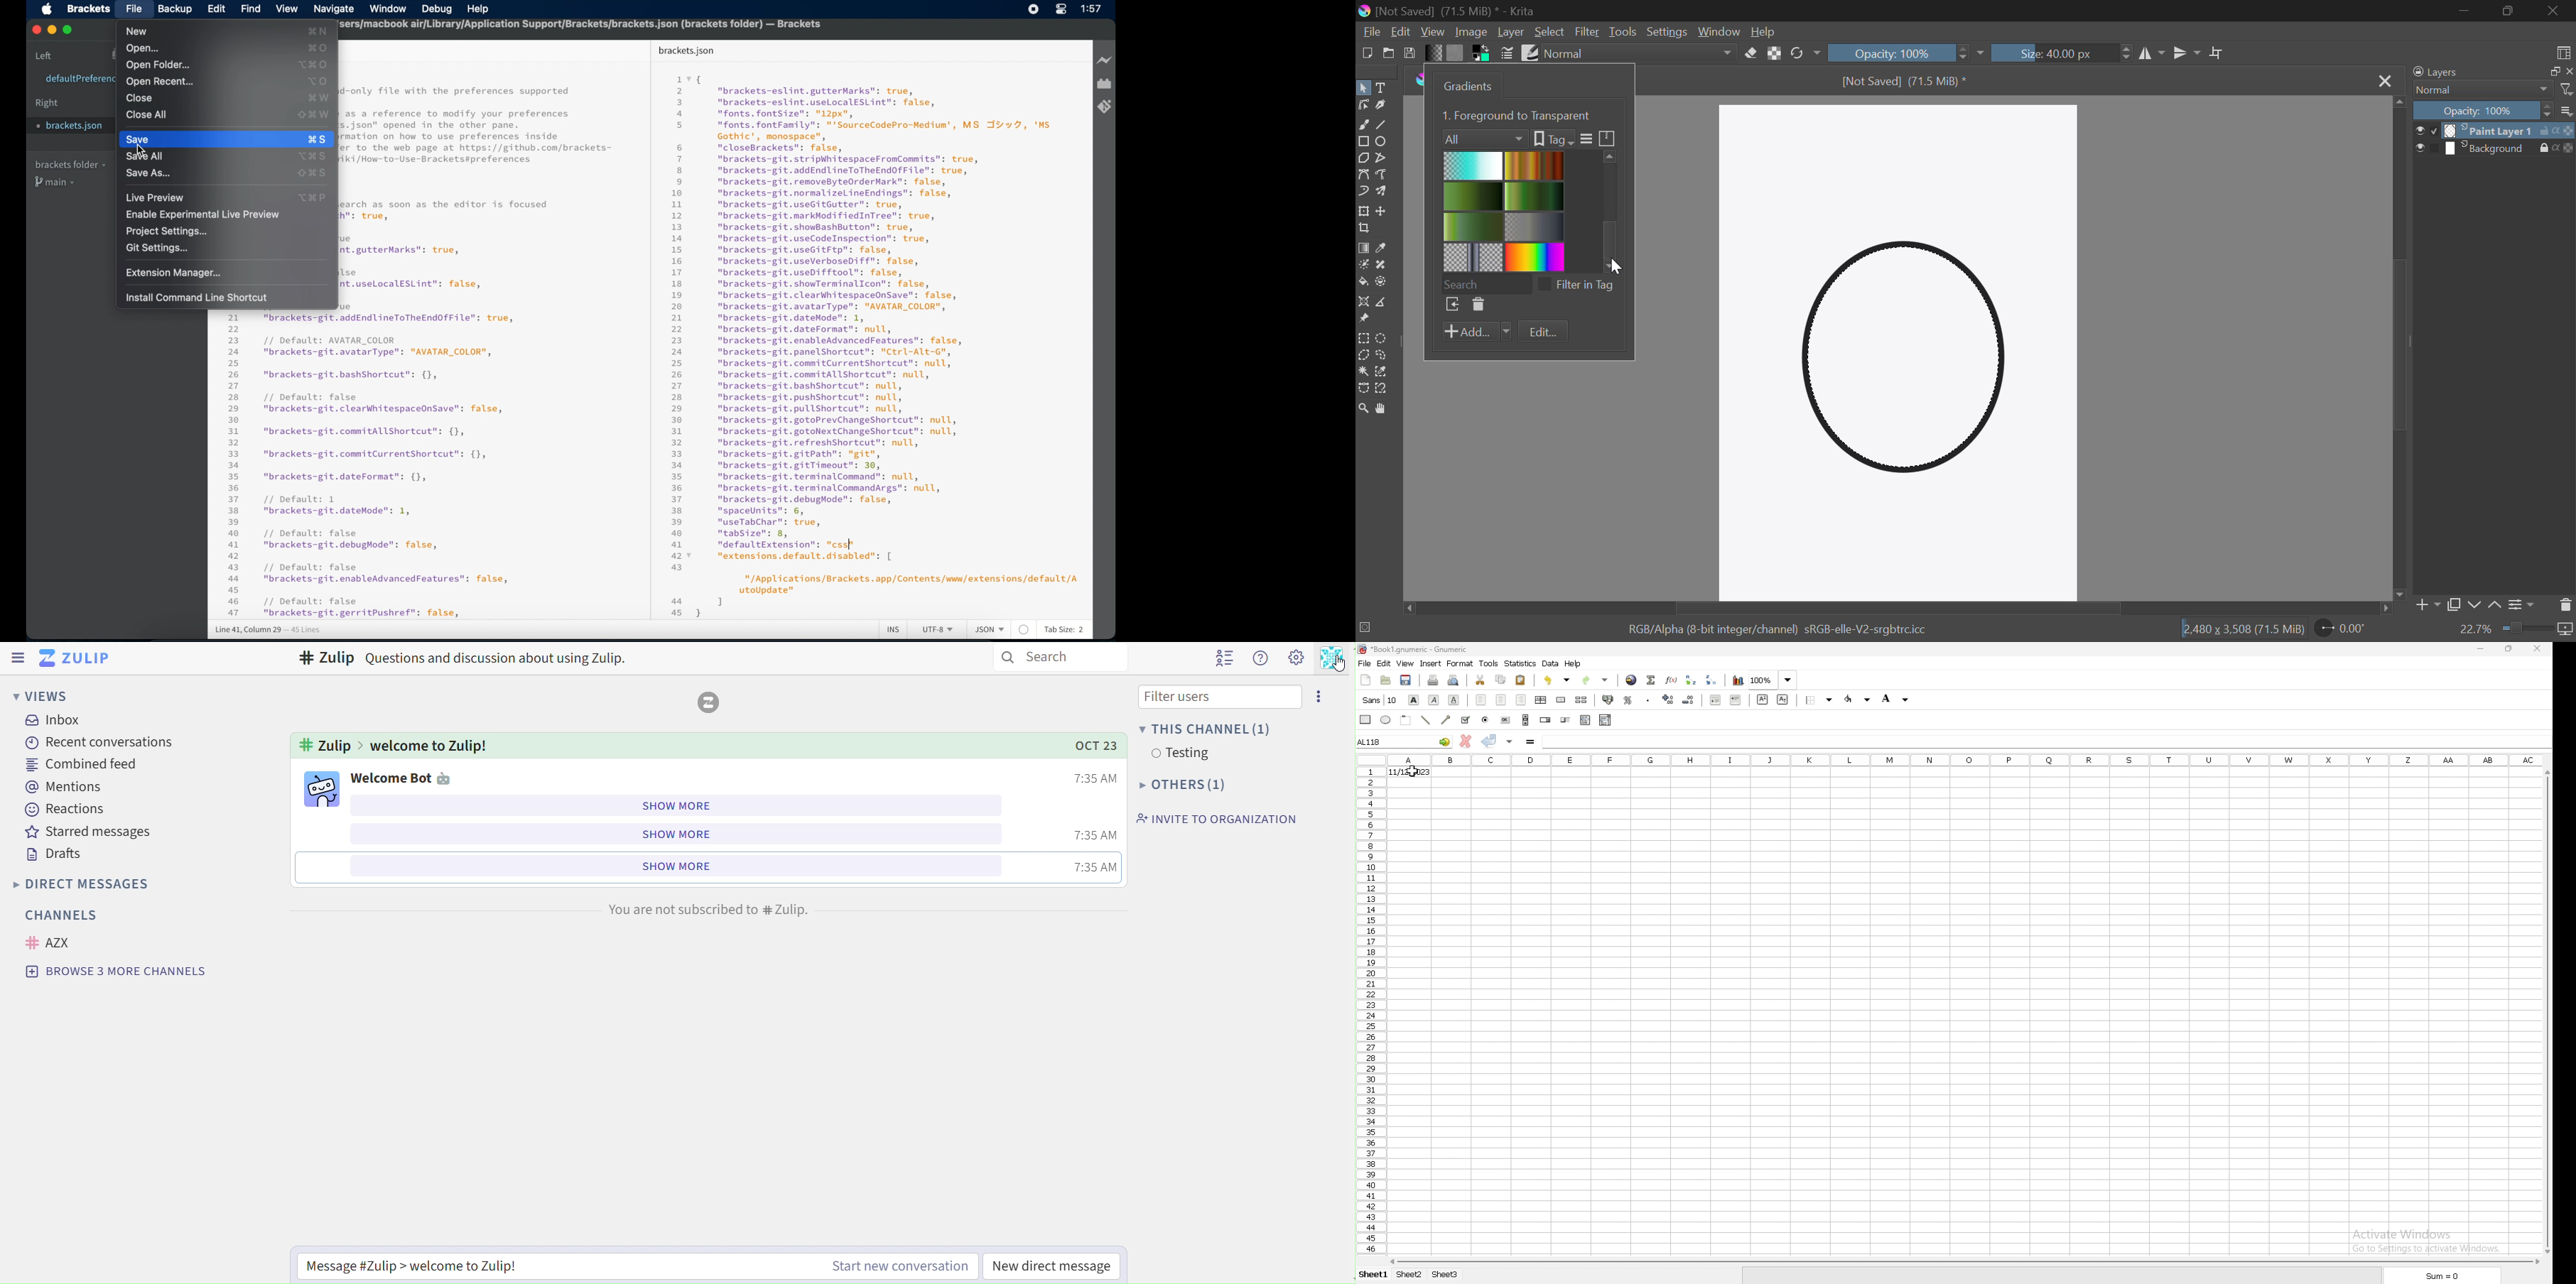 This screenshot has width=2576, height=1288. Describe the element at coordinates (475, 197) in the screenshot. I see `-only file with the preferences supported
as a reference to modify your preferences
5. json" opened in the other pane.

rmation on how to use preferences inside
fer to the web page at https://github.com/brackets-
ki /How-to-Use-Brackets#preferences

earch as soon as the editor is focused

fh": true,

e

nt.gutterMarks": true,

lse

nt.useLocalESLint": false,

Rie` at that location.